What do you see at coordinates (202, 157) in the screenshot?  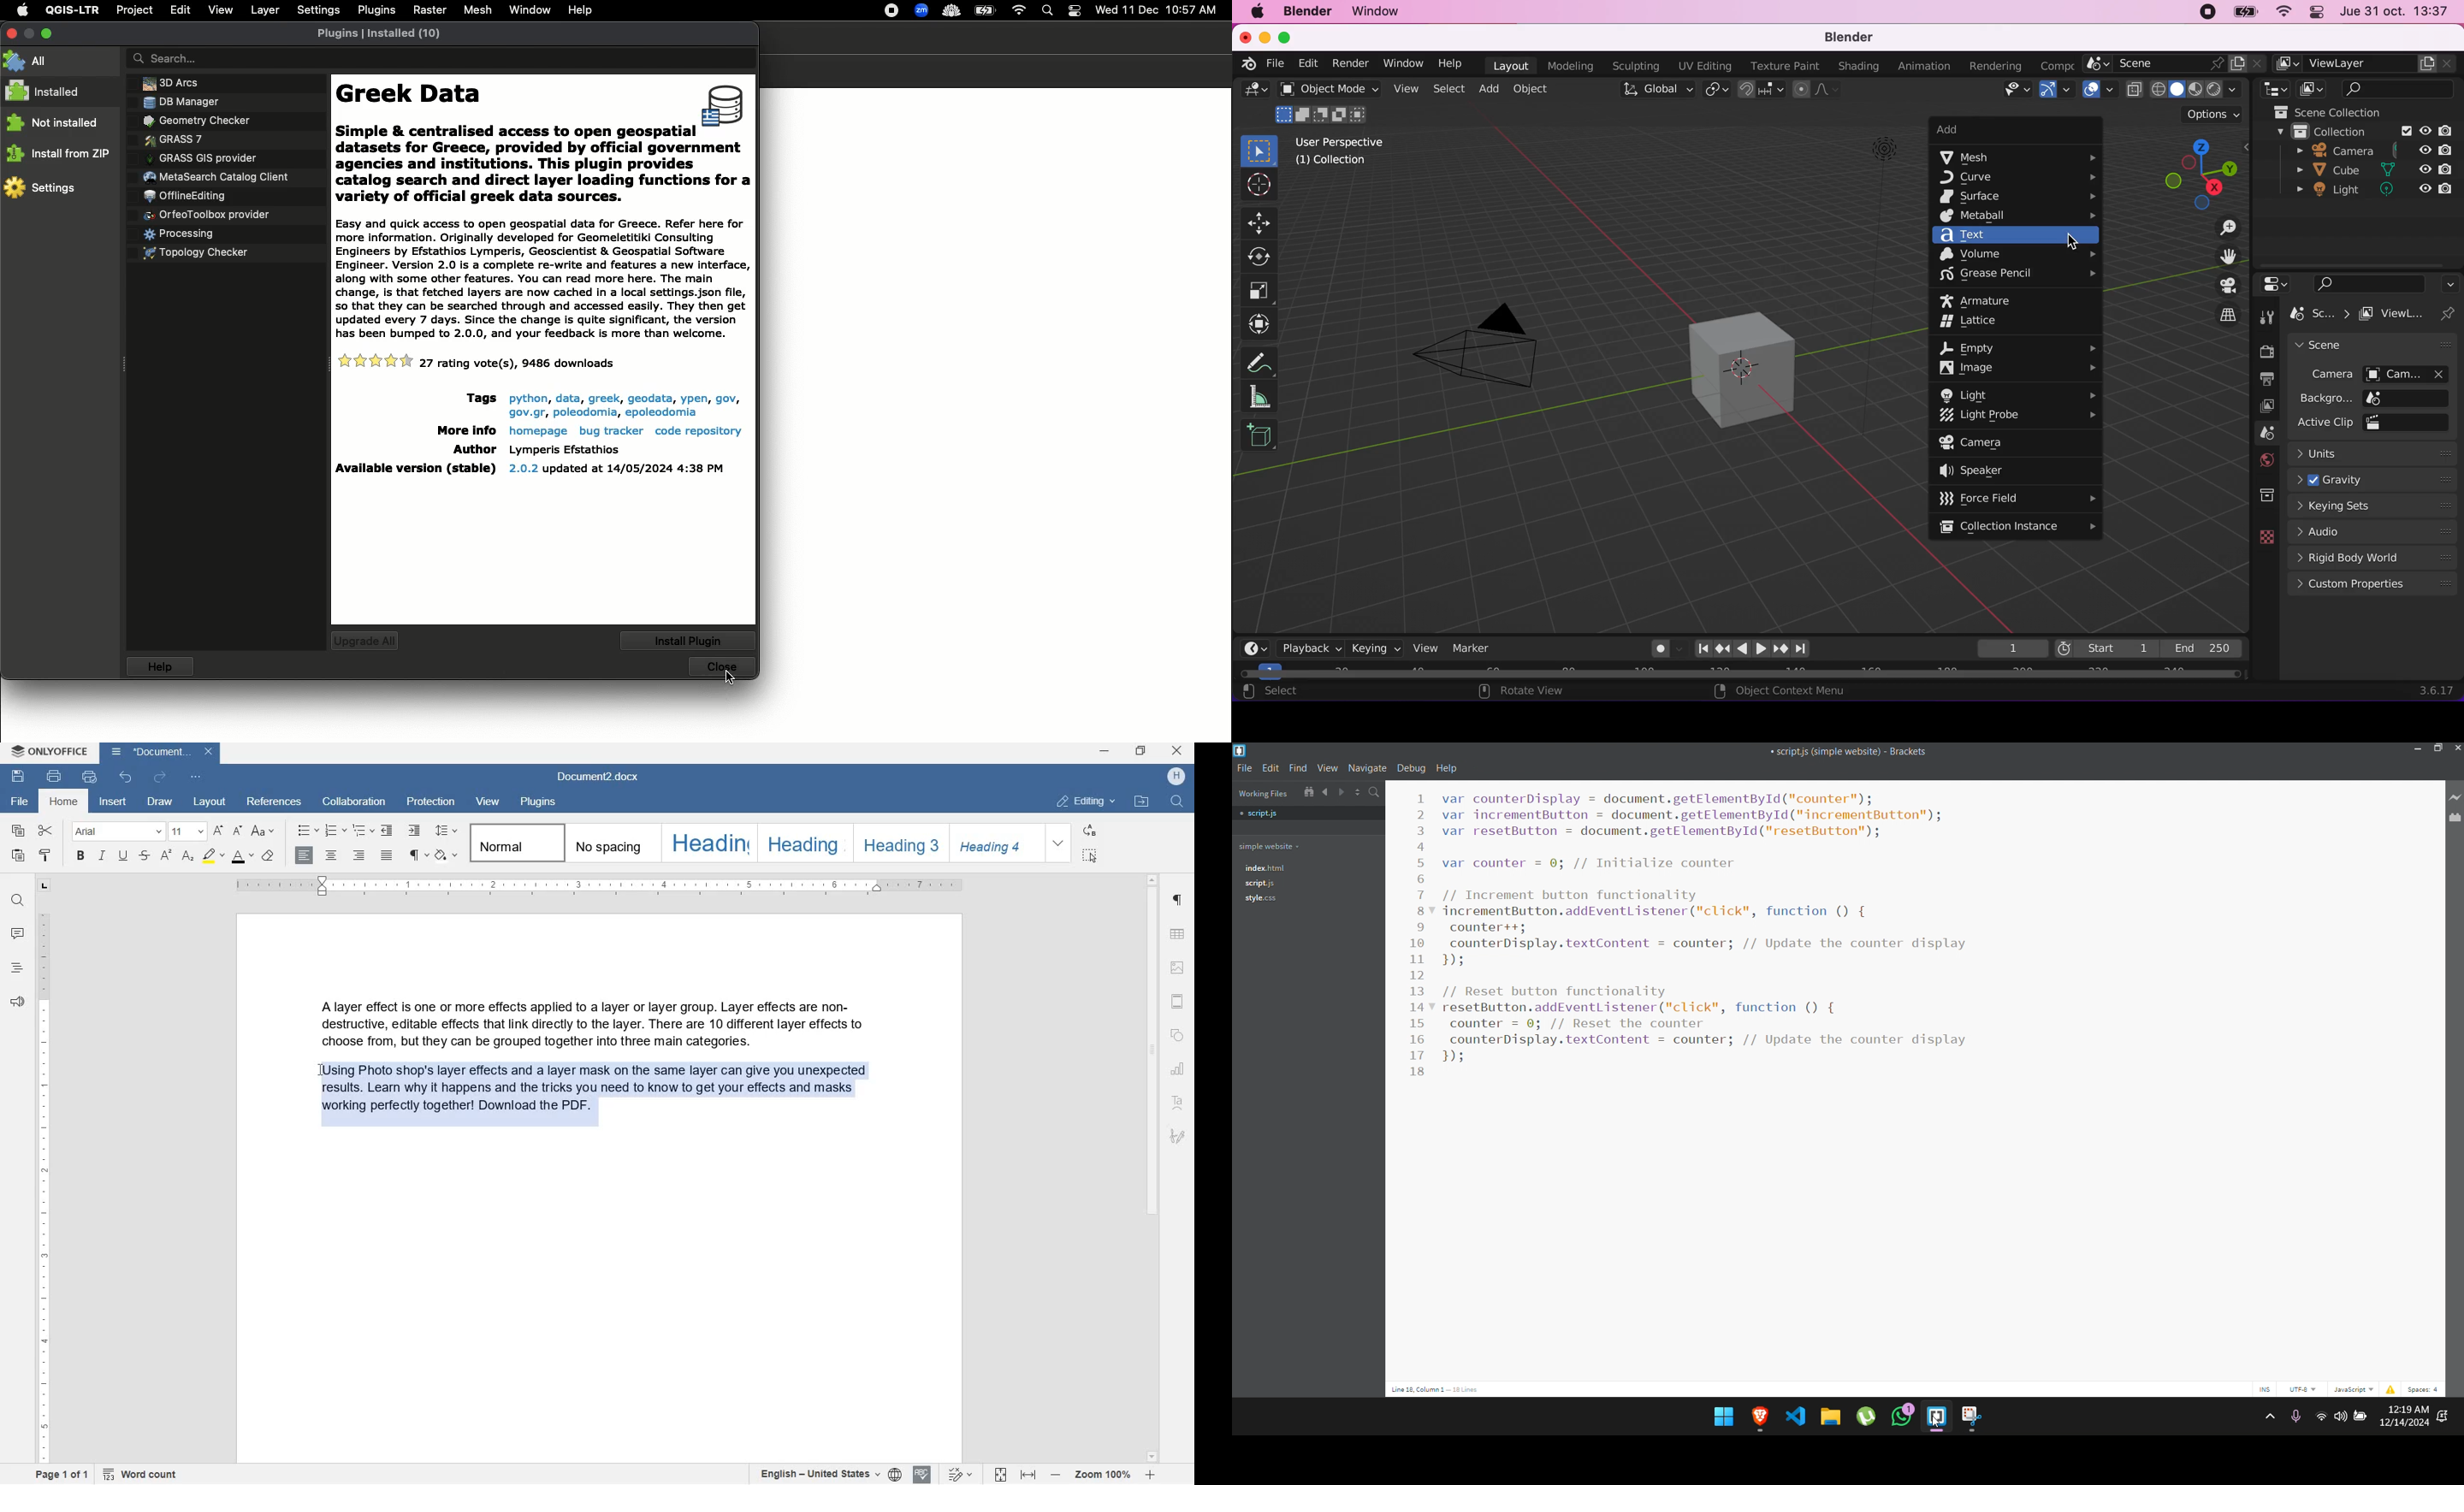 I see `GRASS GIS provider` at bounding box center [202, 157].